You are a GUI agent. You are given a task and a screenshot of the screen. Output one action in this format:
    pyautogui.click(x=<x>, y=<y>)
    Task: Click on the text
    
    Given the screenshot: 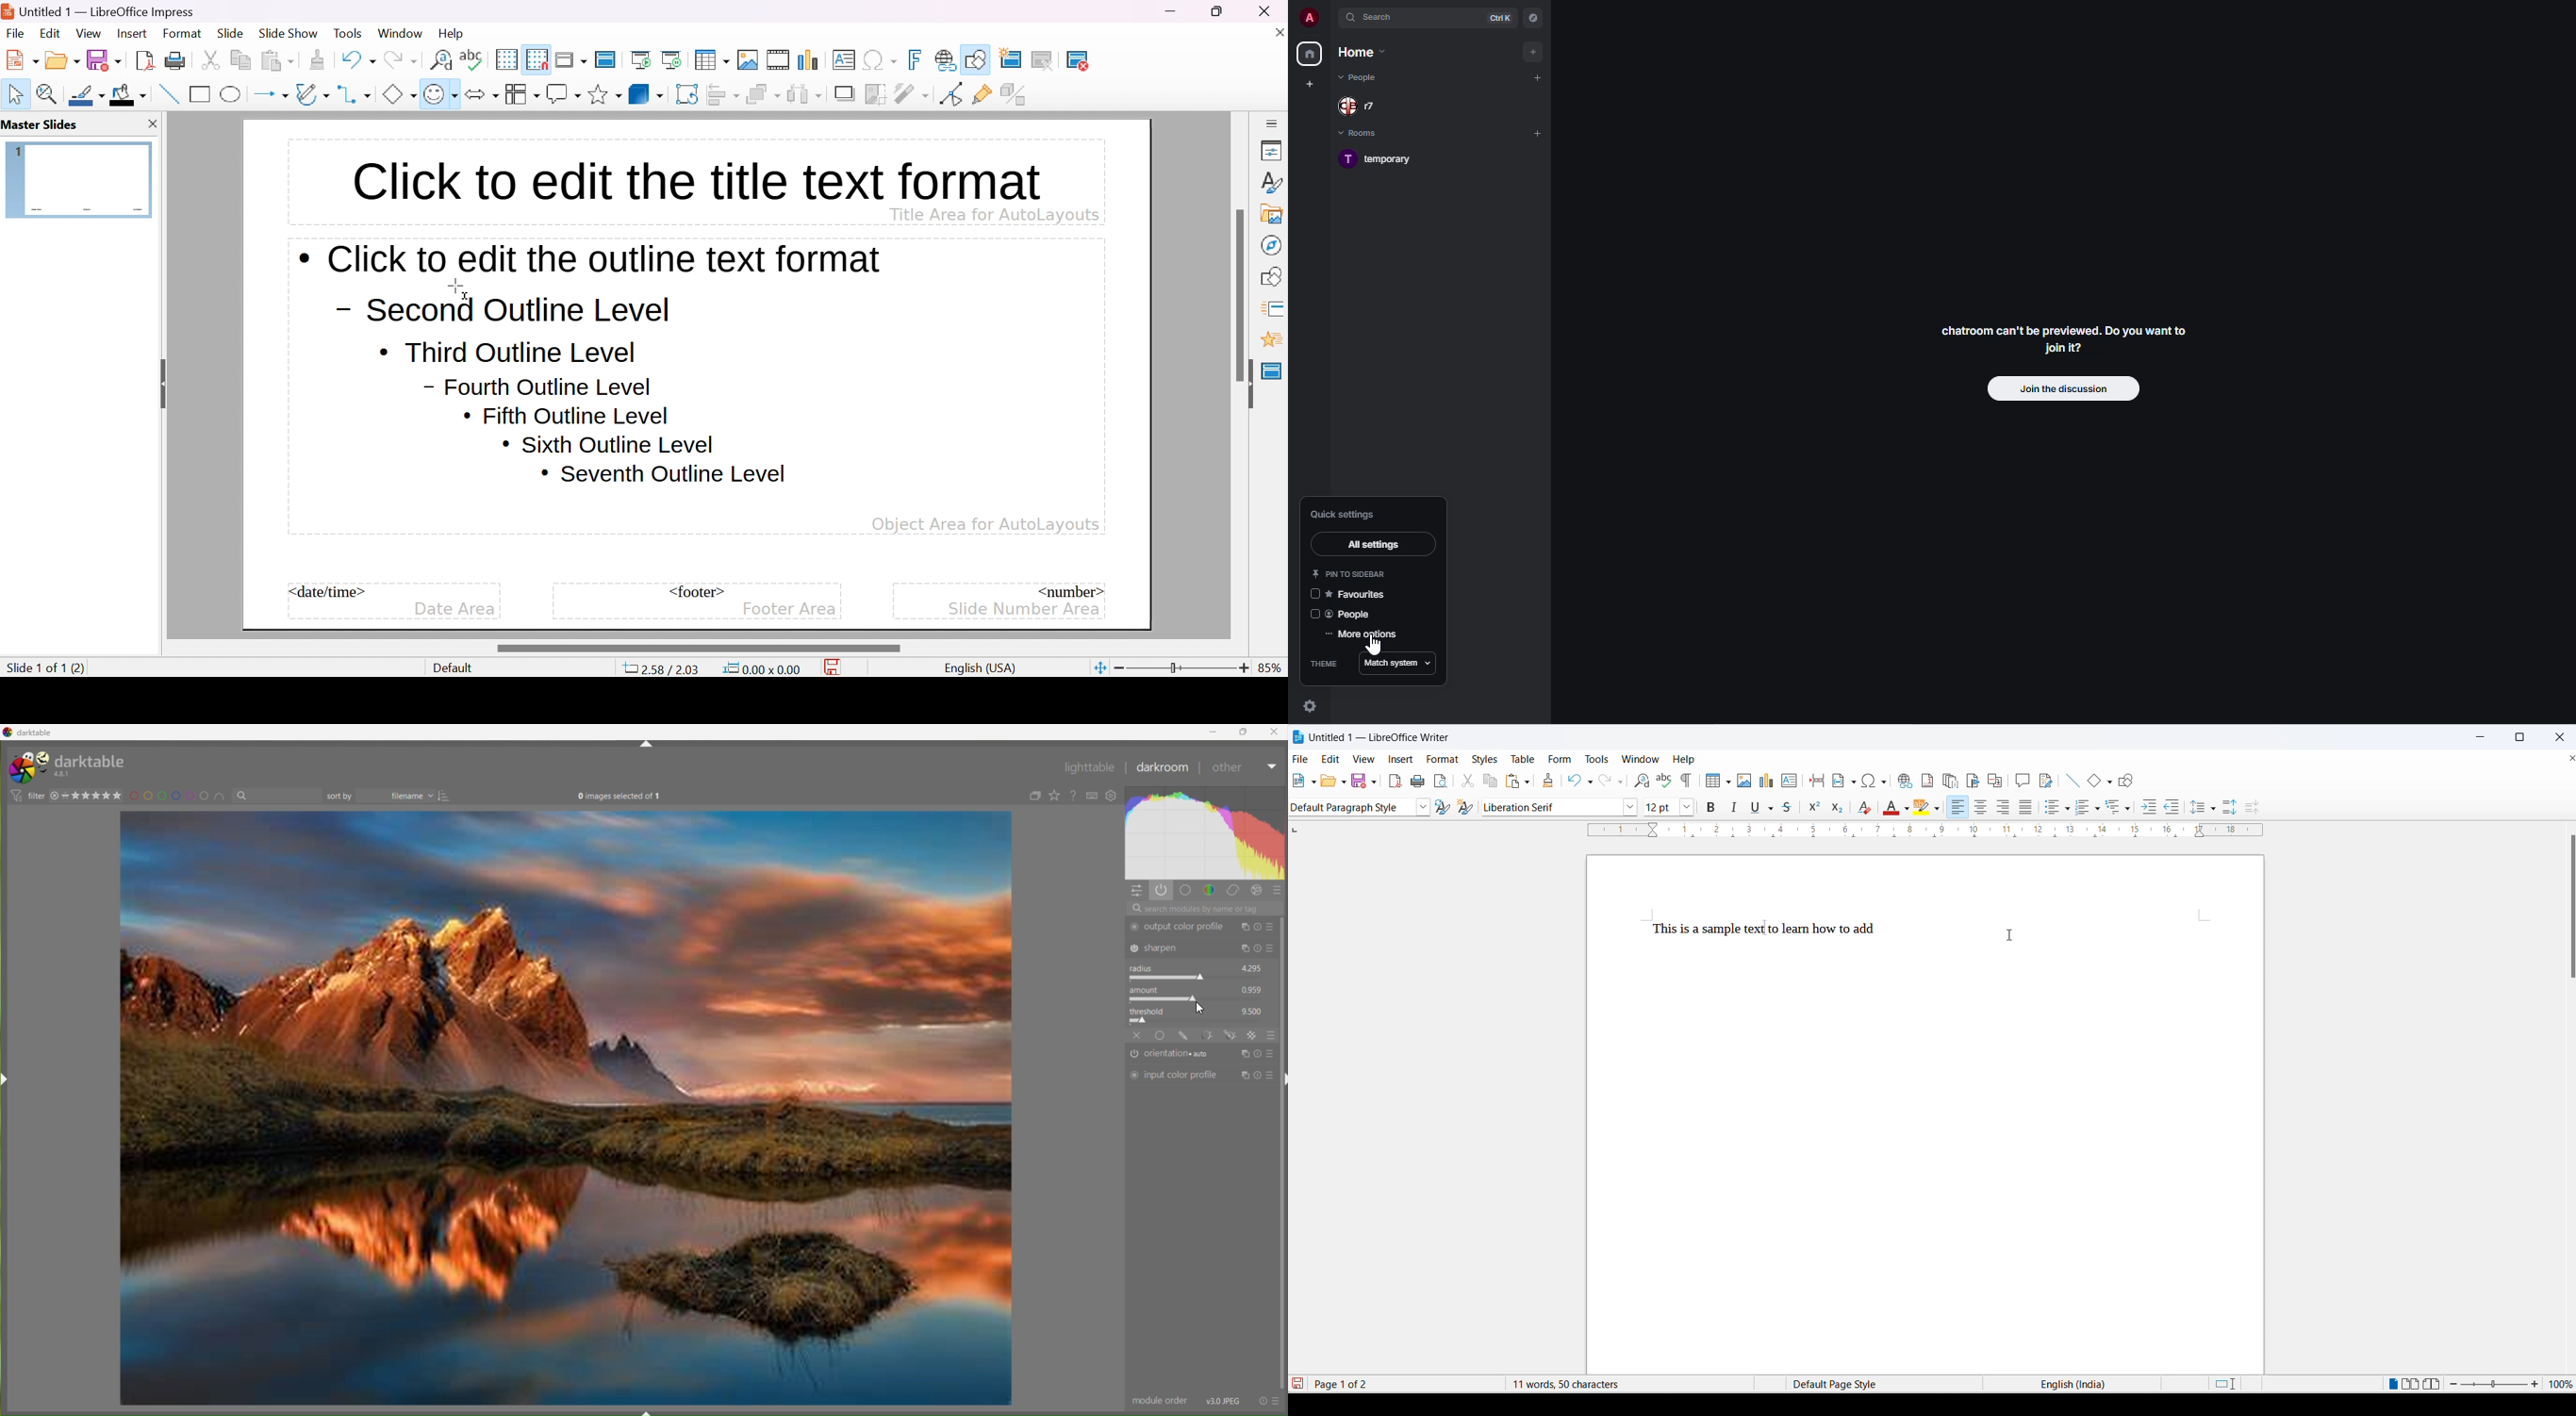 What is the action you would take?
    pyautogui.click(x=619, y=797)
    